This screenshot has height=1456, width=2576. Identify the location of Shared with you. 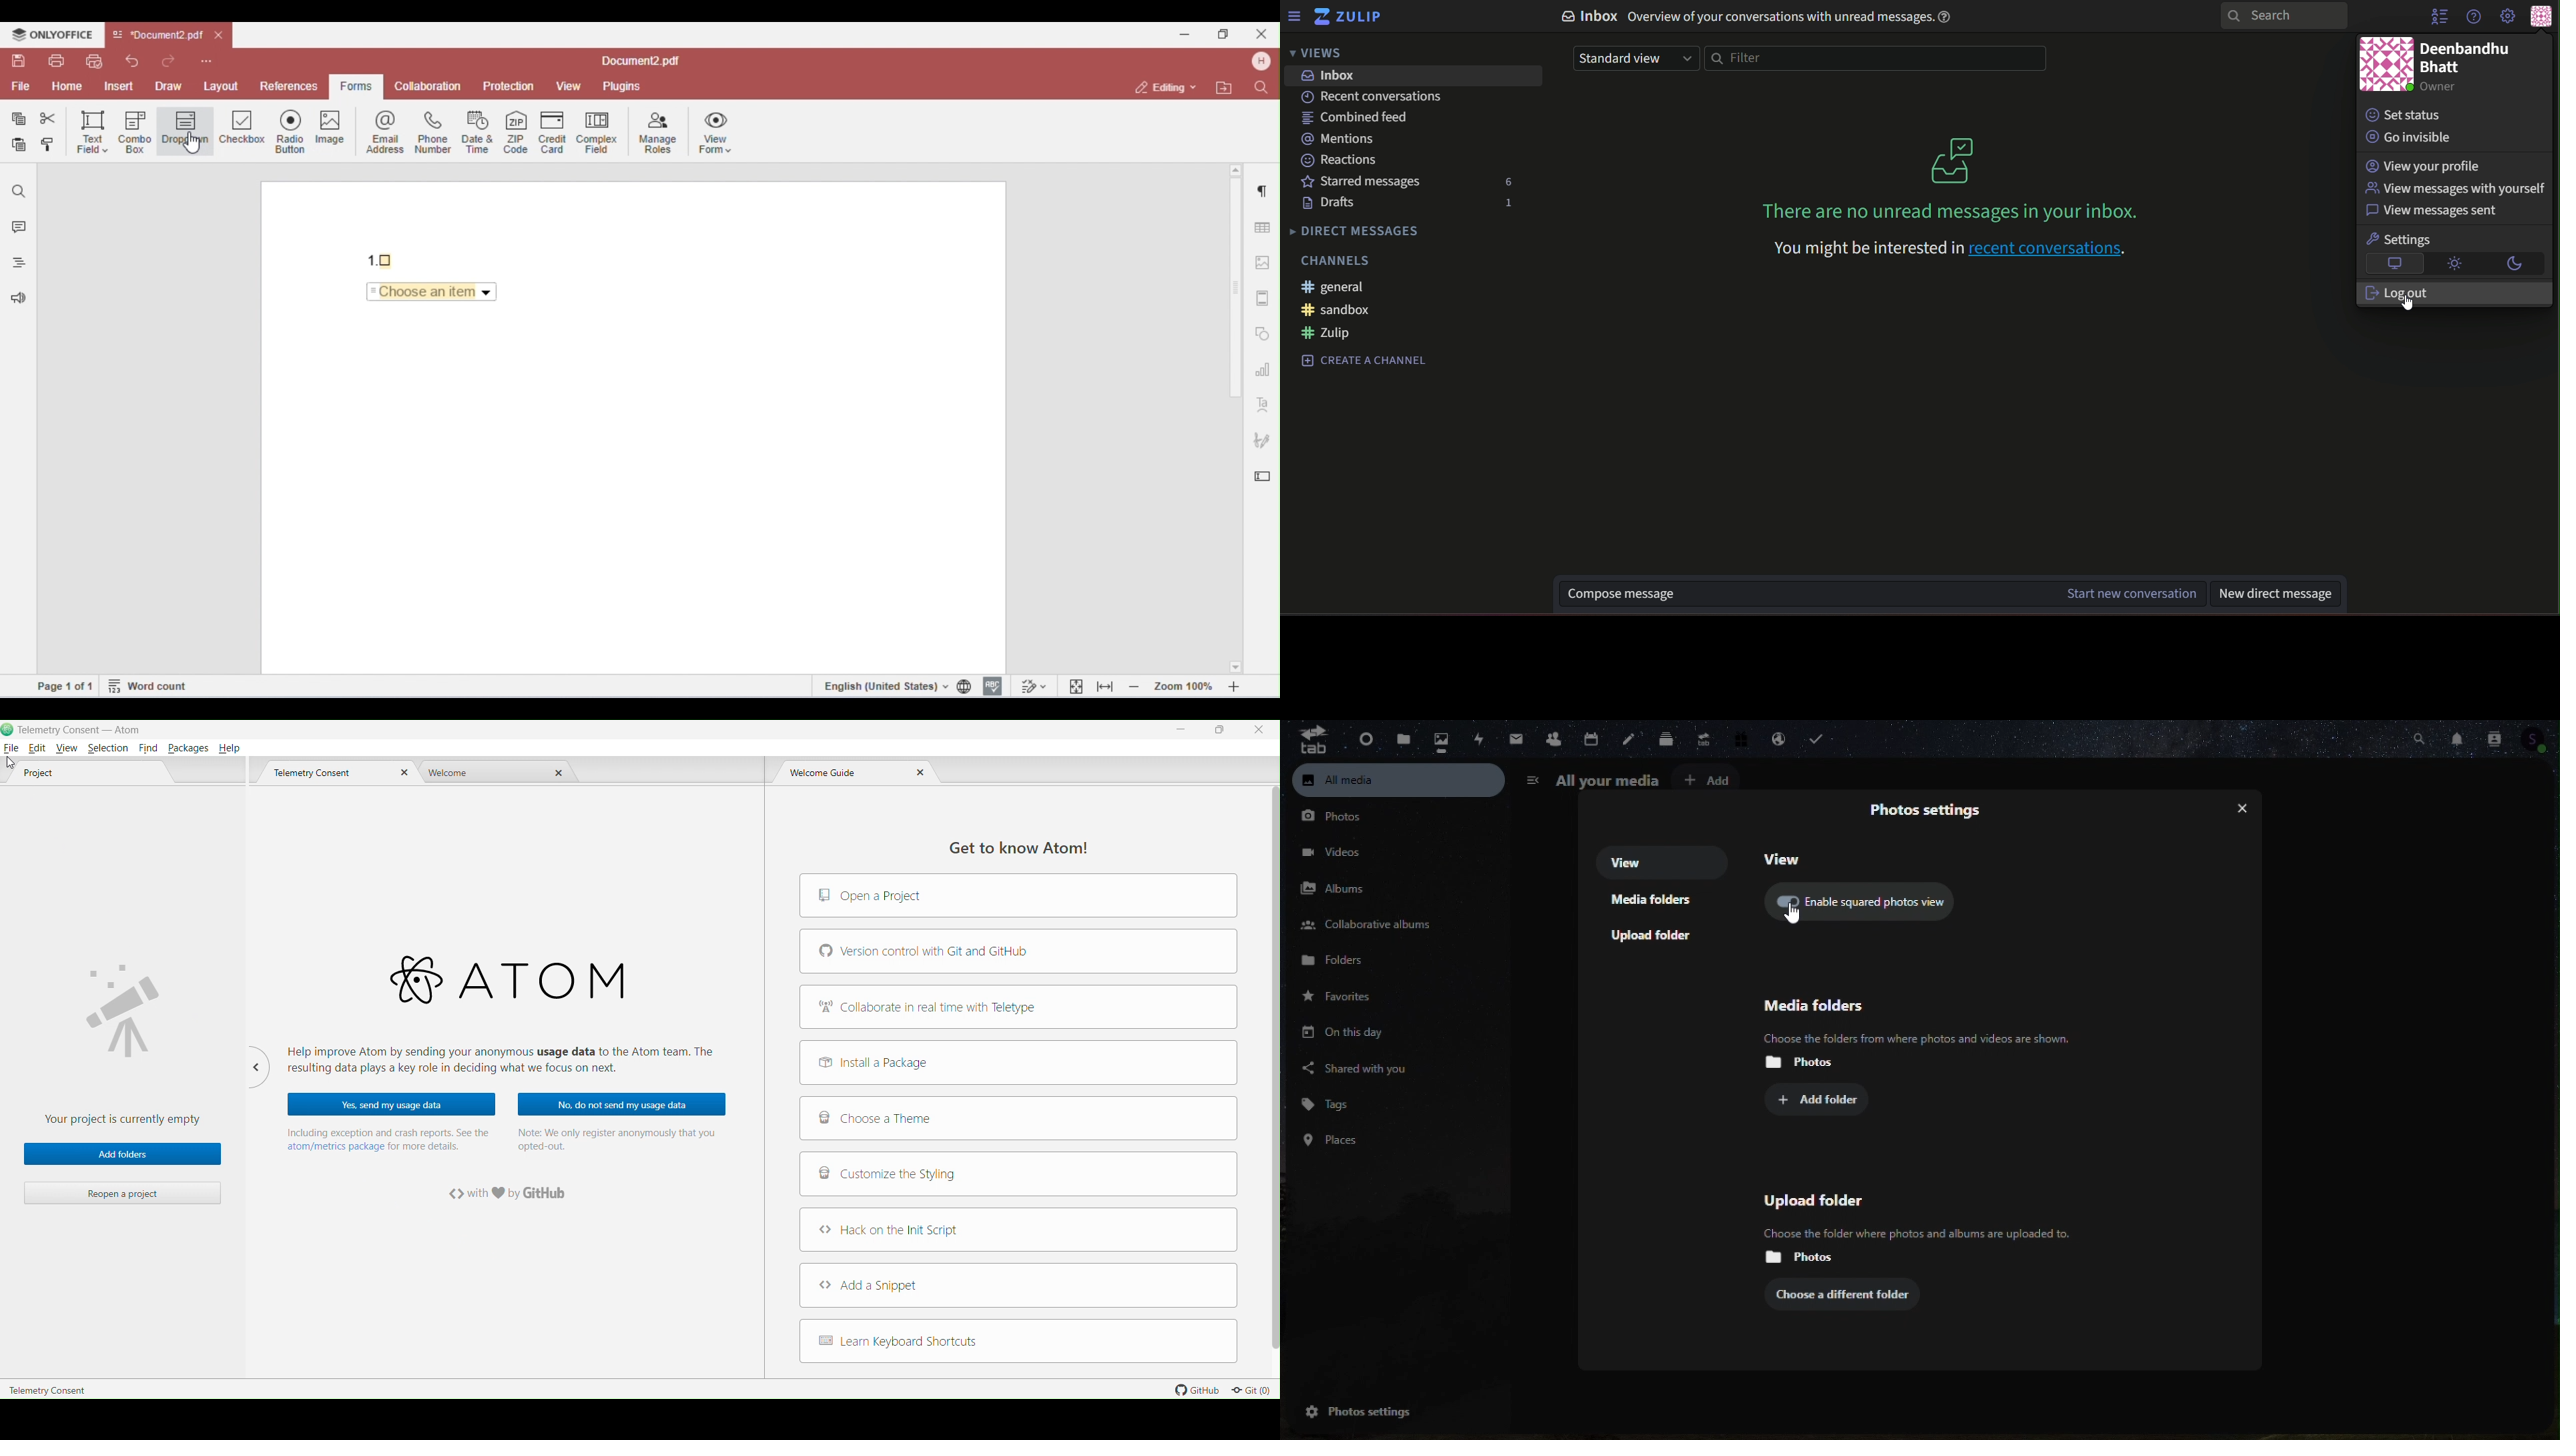
(1358, 1067).